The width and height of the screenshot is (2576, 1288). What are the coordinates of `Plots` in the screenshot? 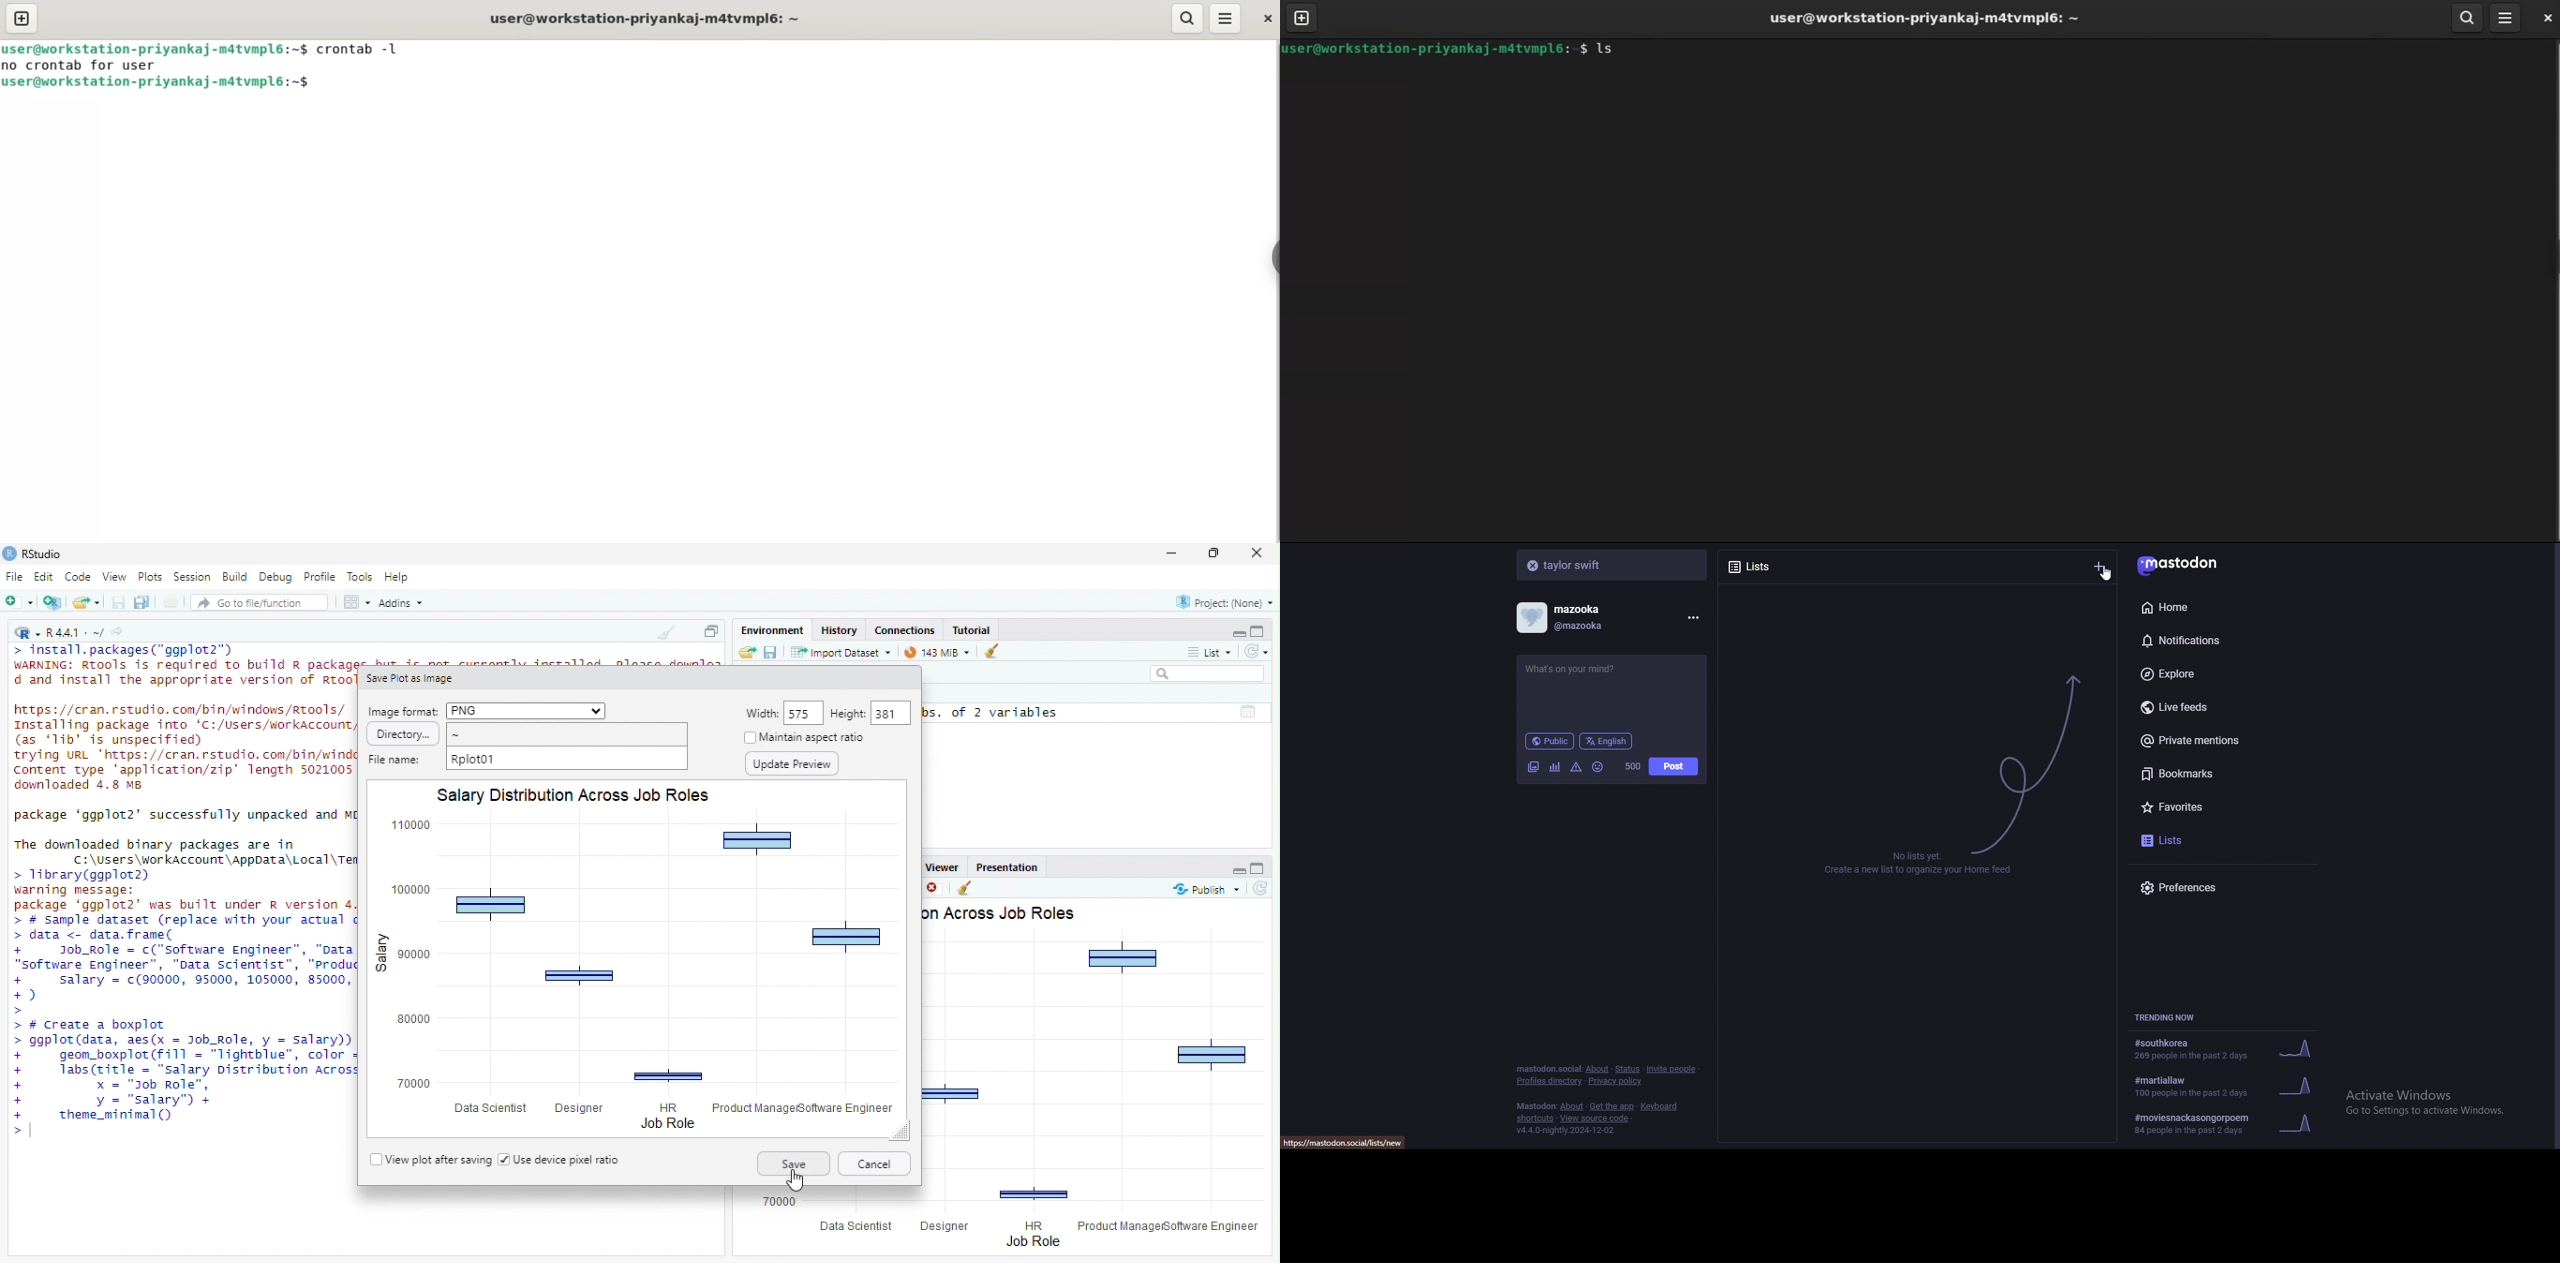 It's located at (150, 577).